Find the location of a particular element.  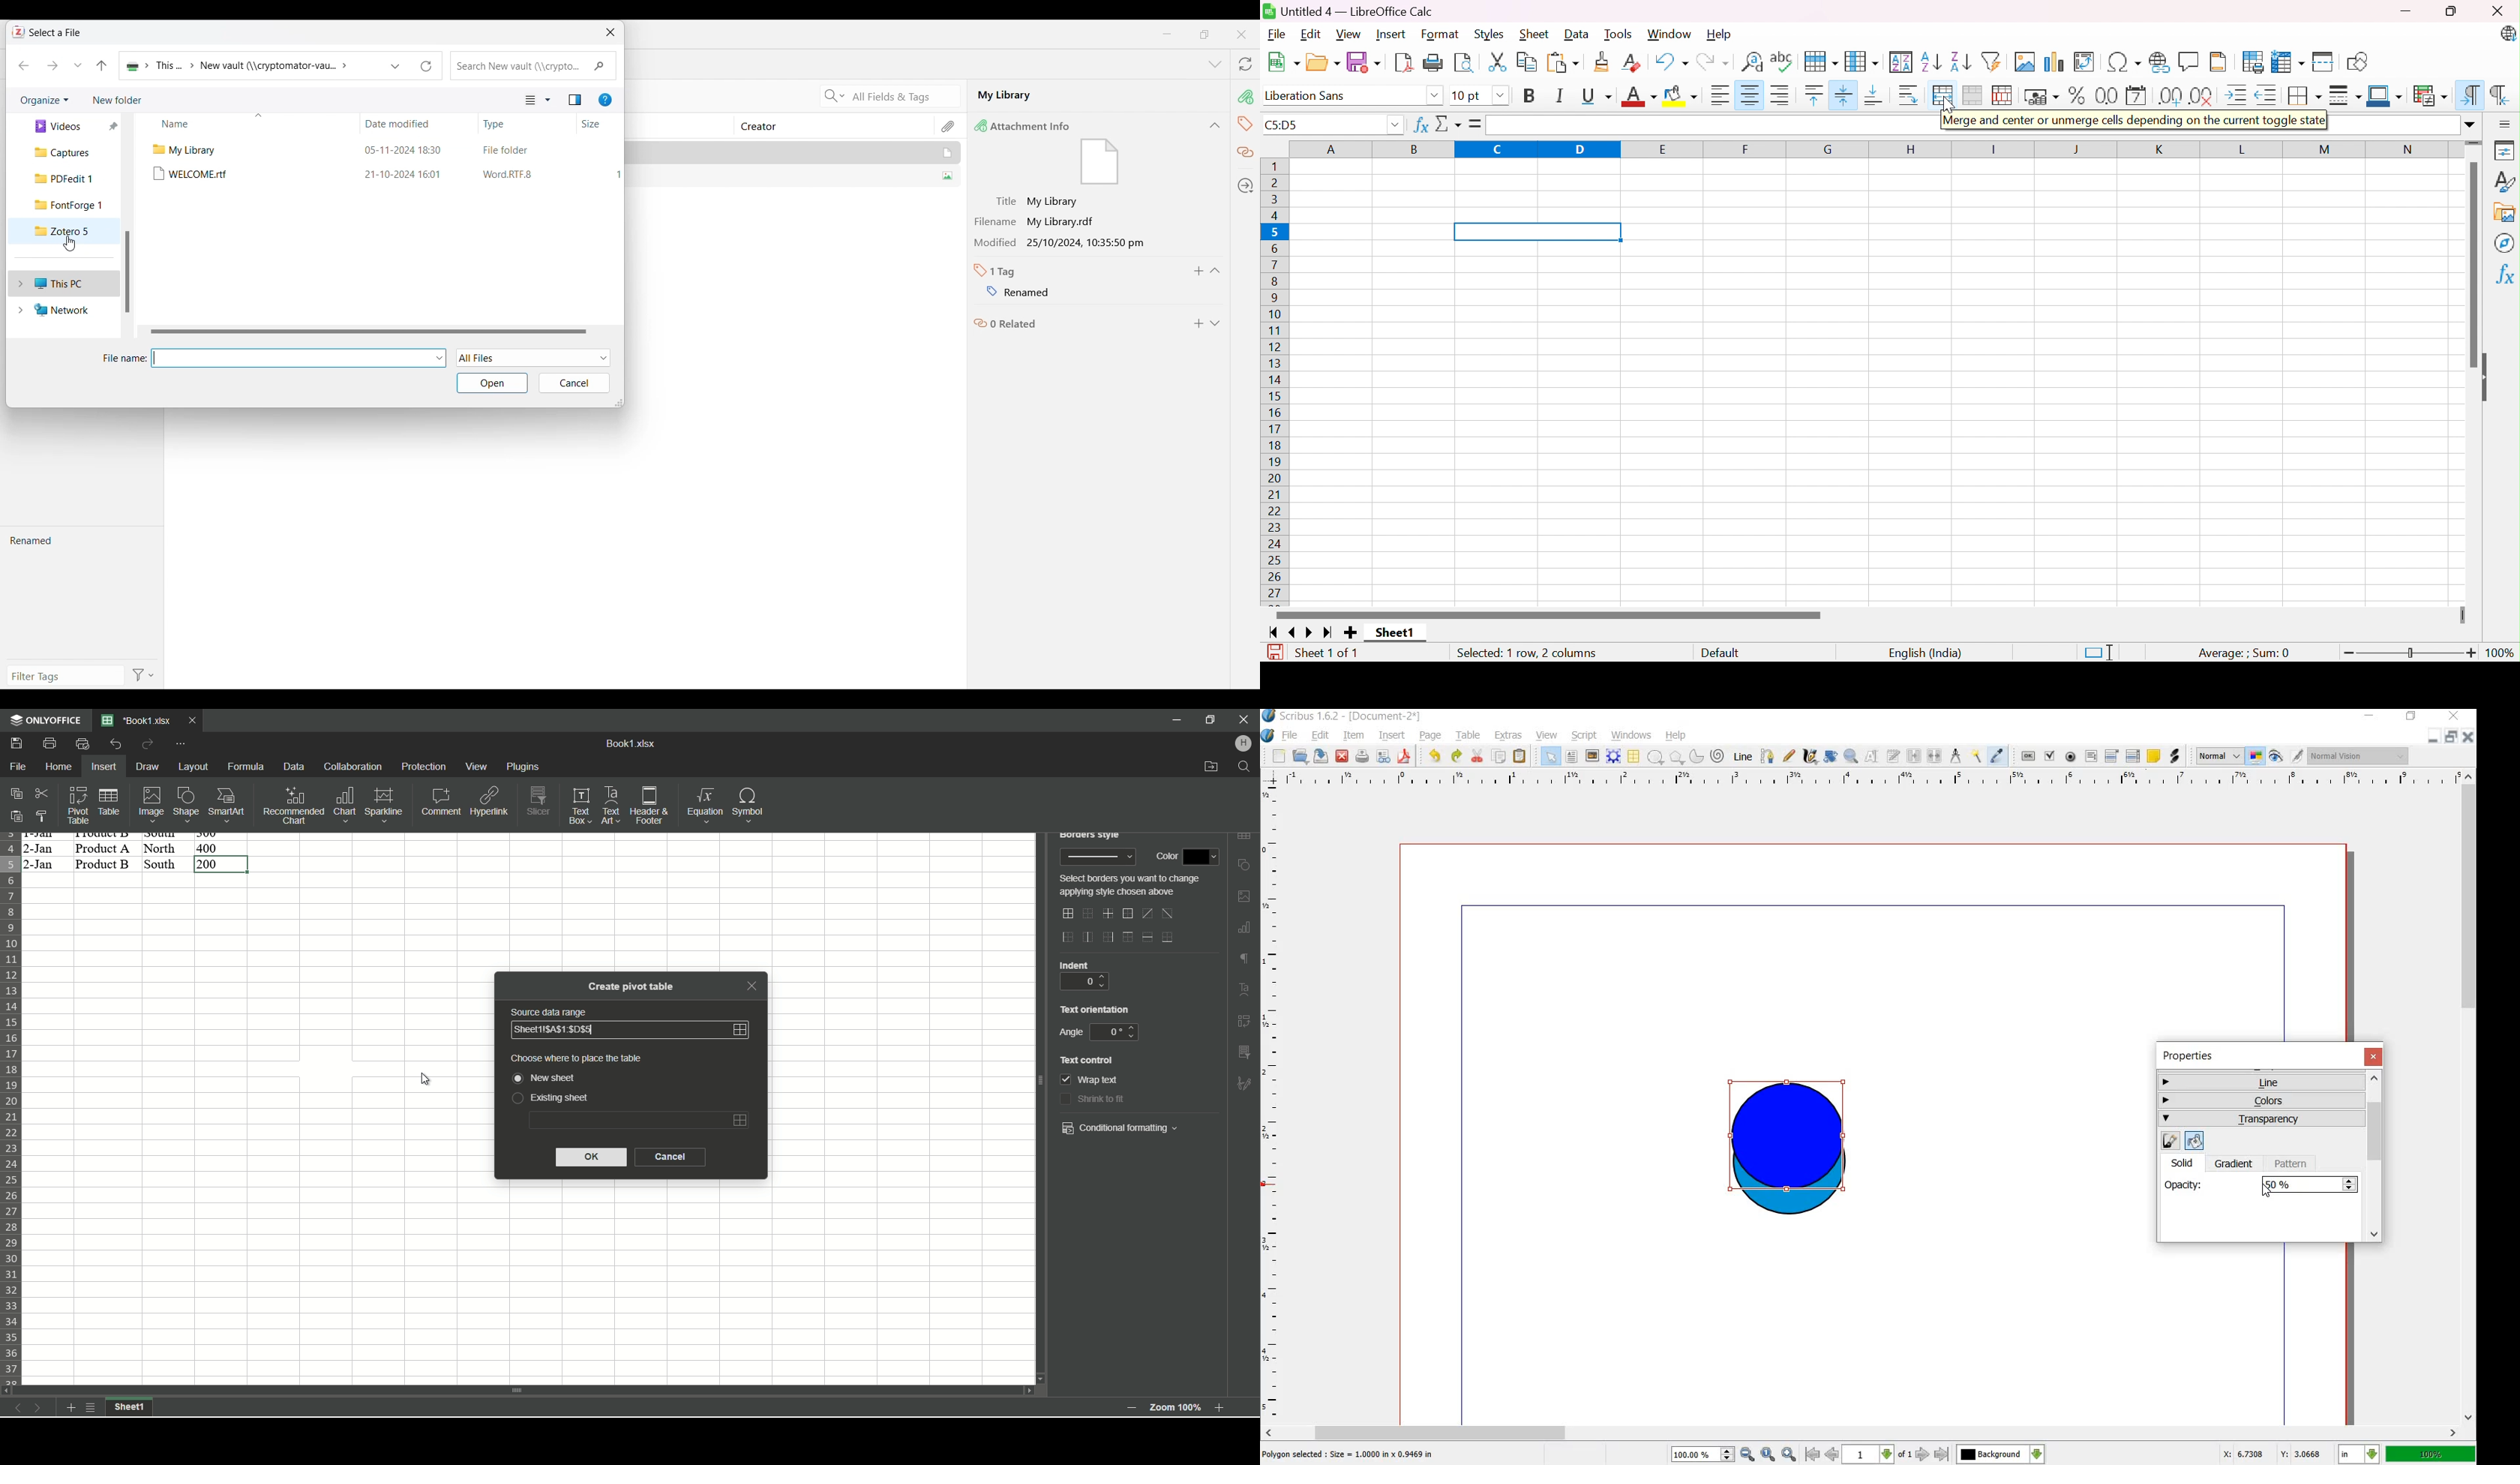

Quick print is located at coordinates (81, 745).